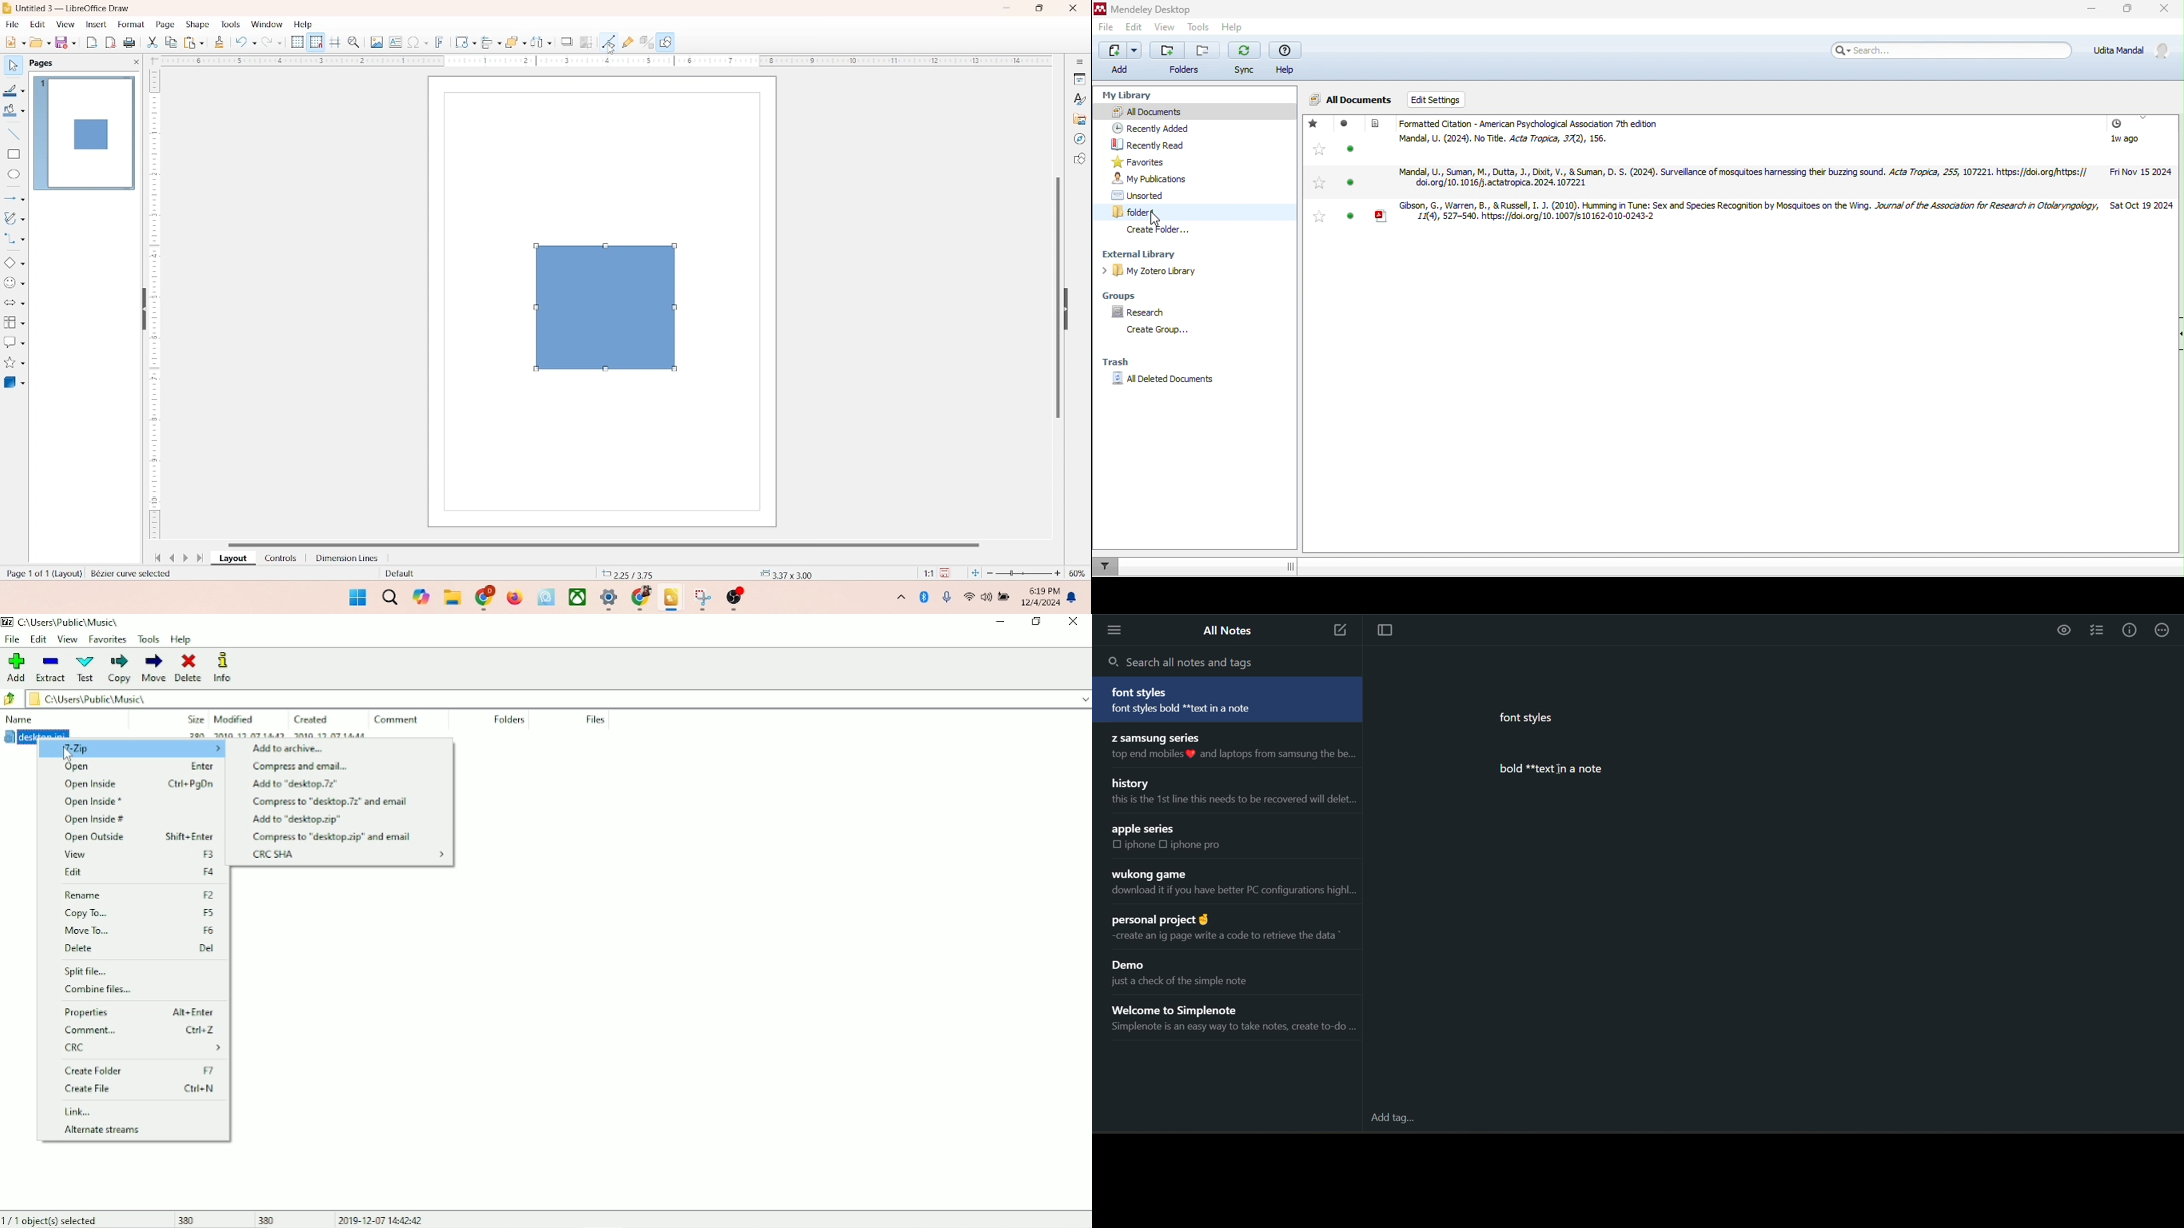 The width and height of the screenshot is (2184, 1232). Describe the element at coordinates (1117, 362) in the screenshot. I see `trash` at that location.